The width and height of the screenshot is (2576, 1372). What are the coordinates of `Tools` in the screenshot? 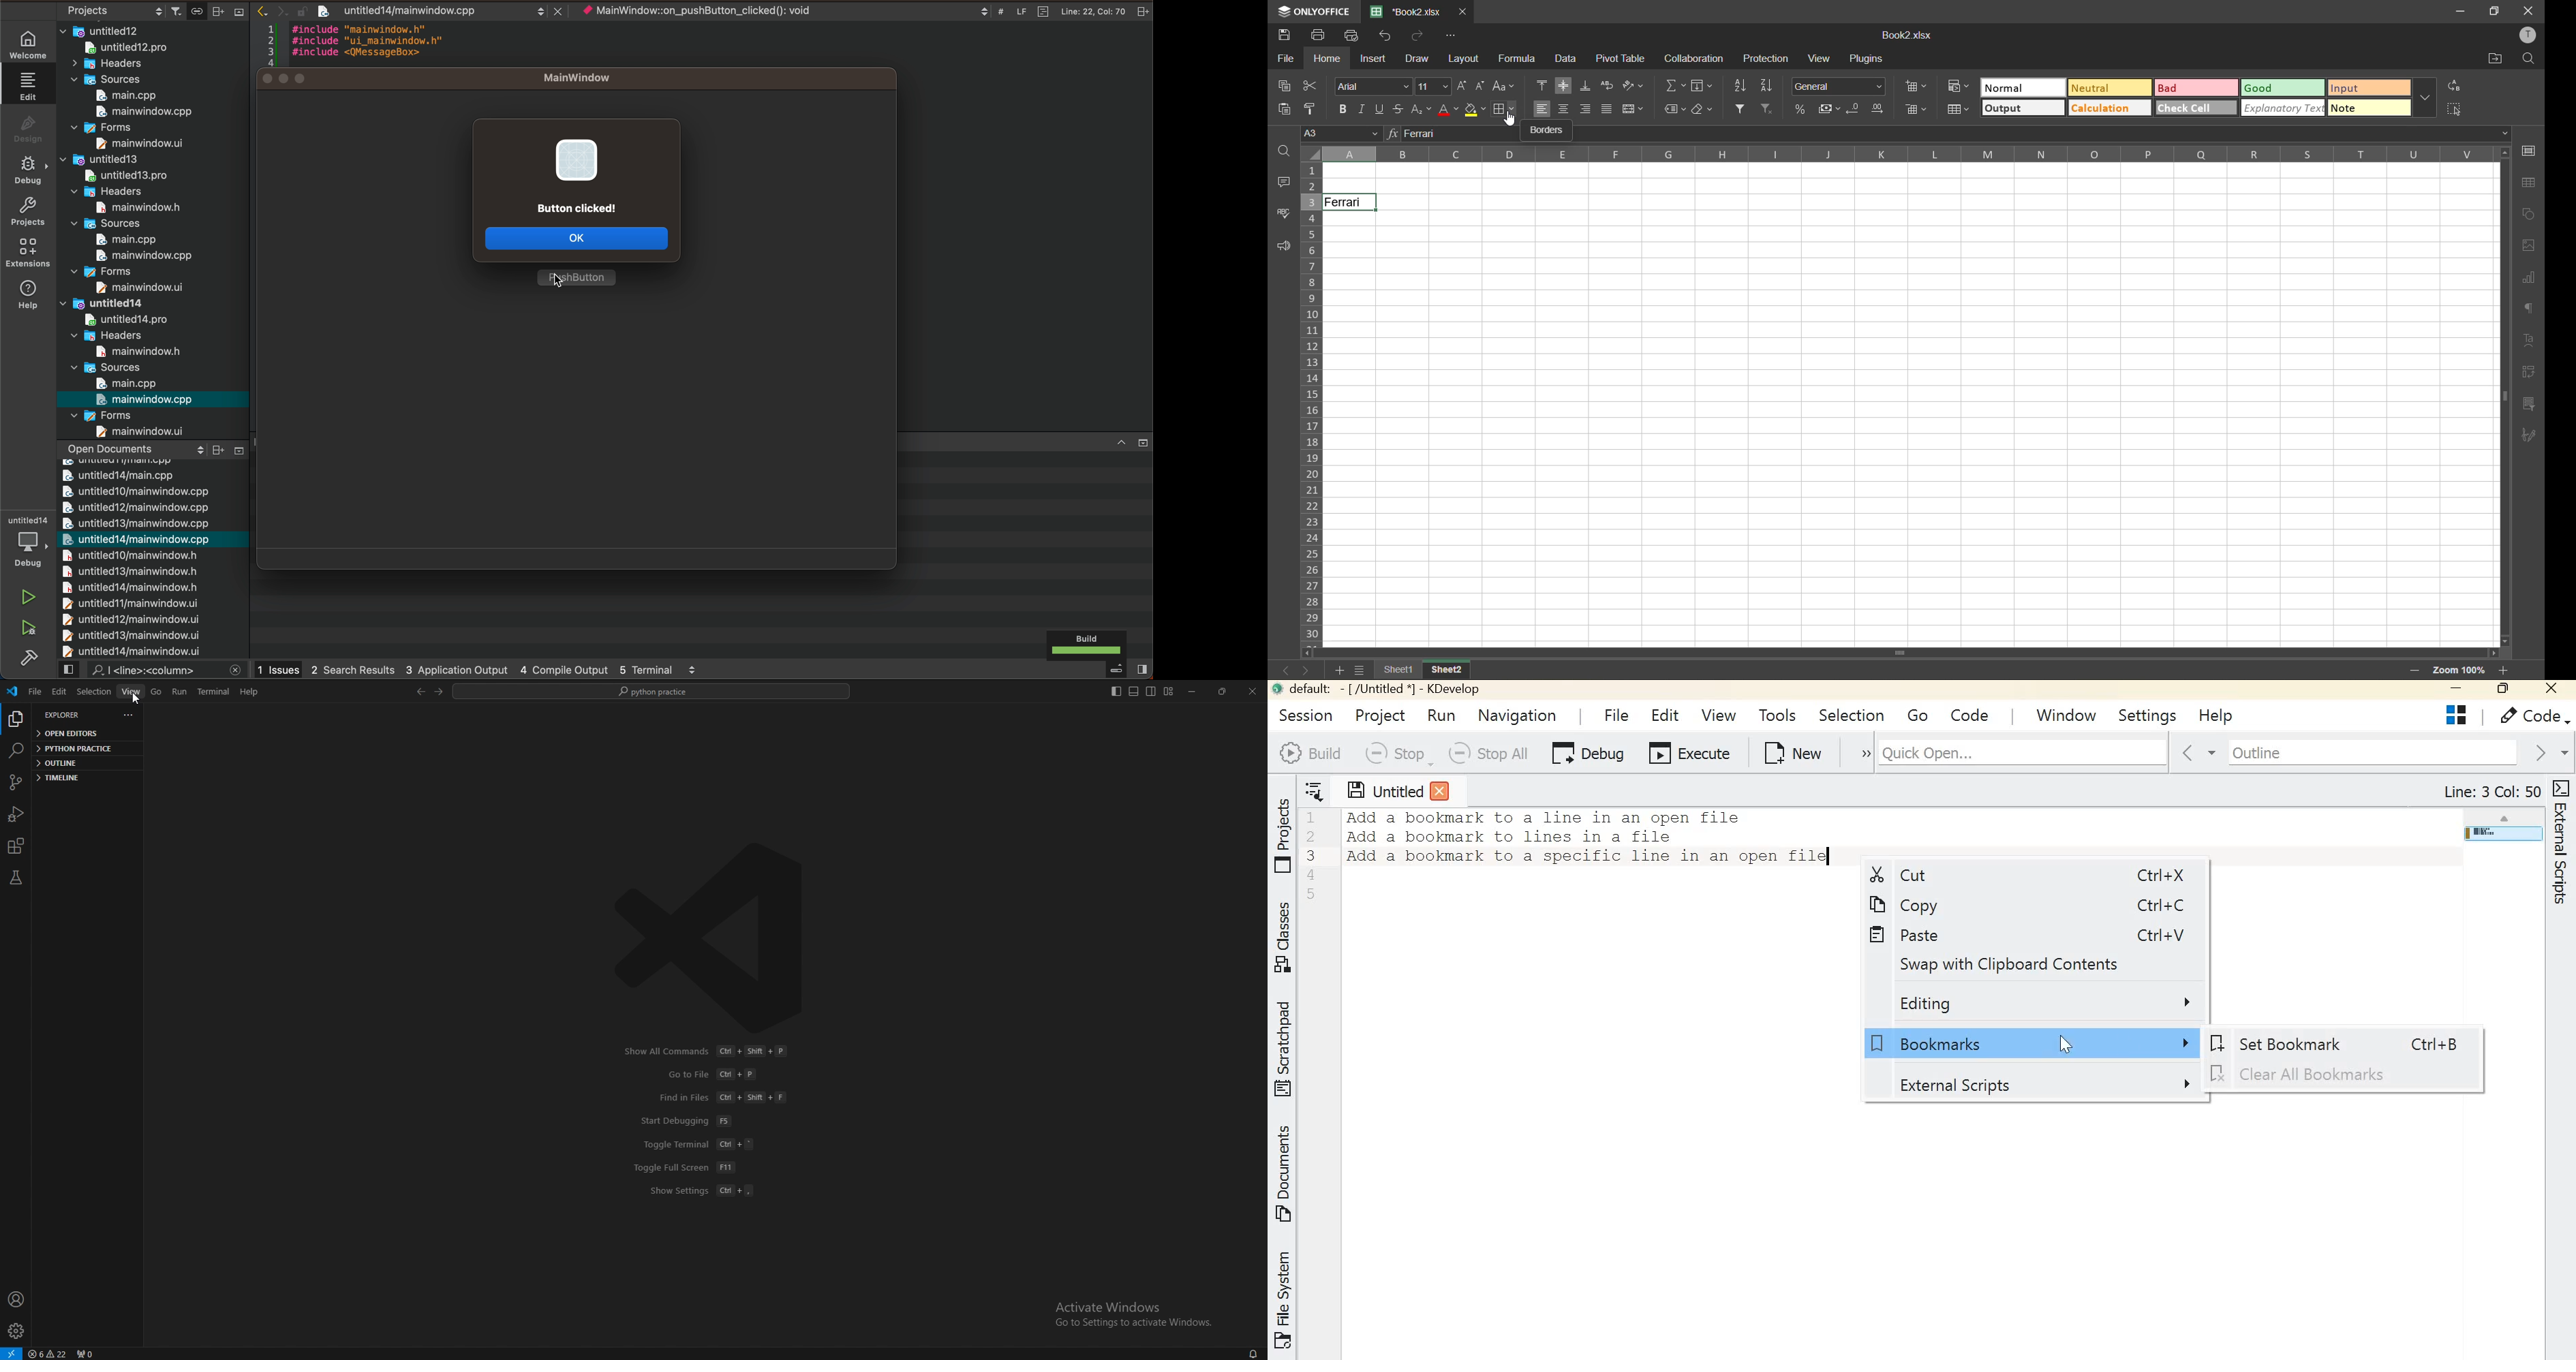 It's located at (1776, 715).